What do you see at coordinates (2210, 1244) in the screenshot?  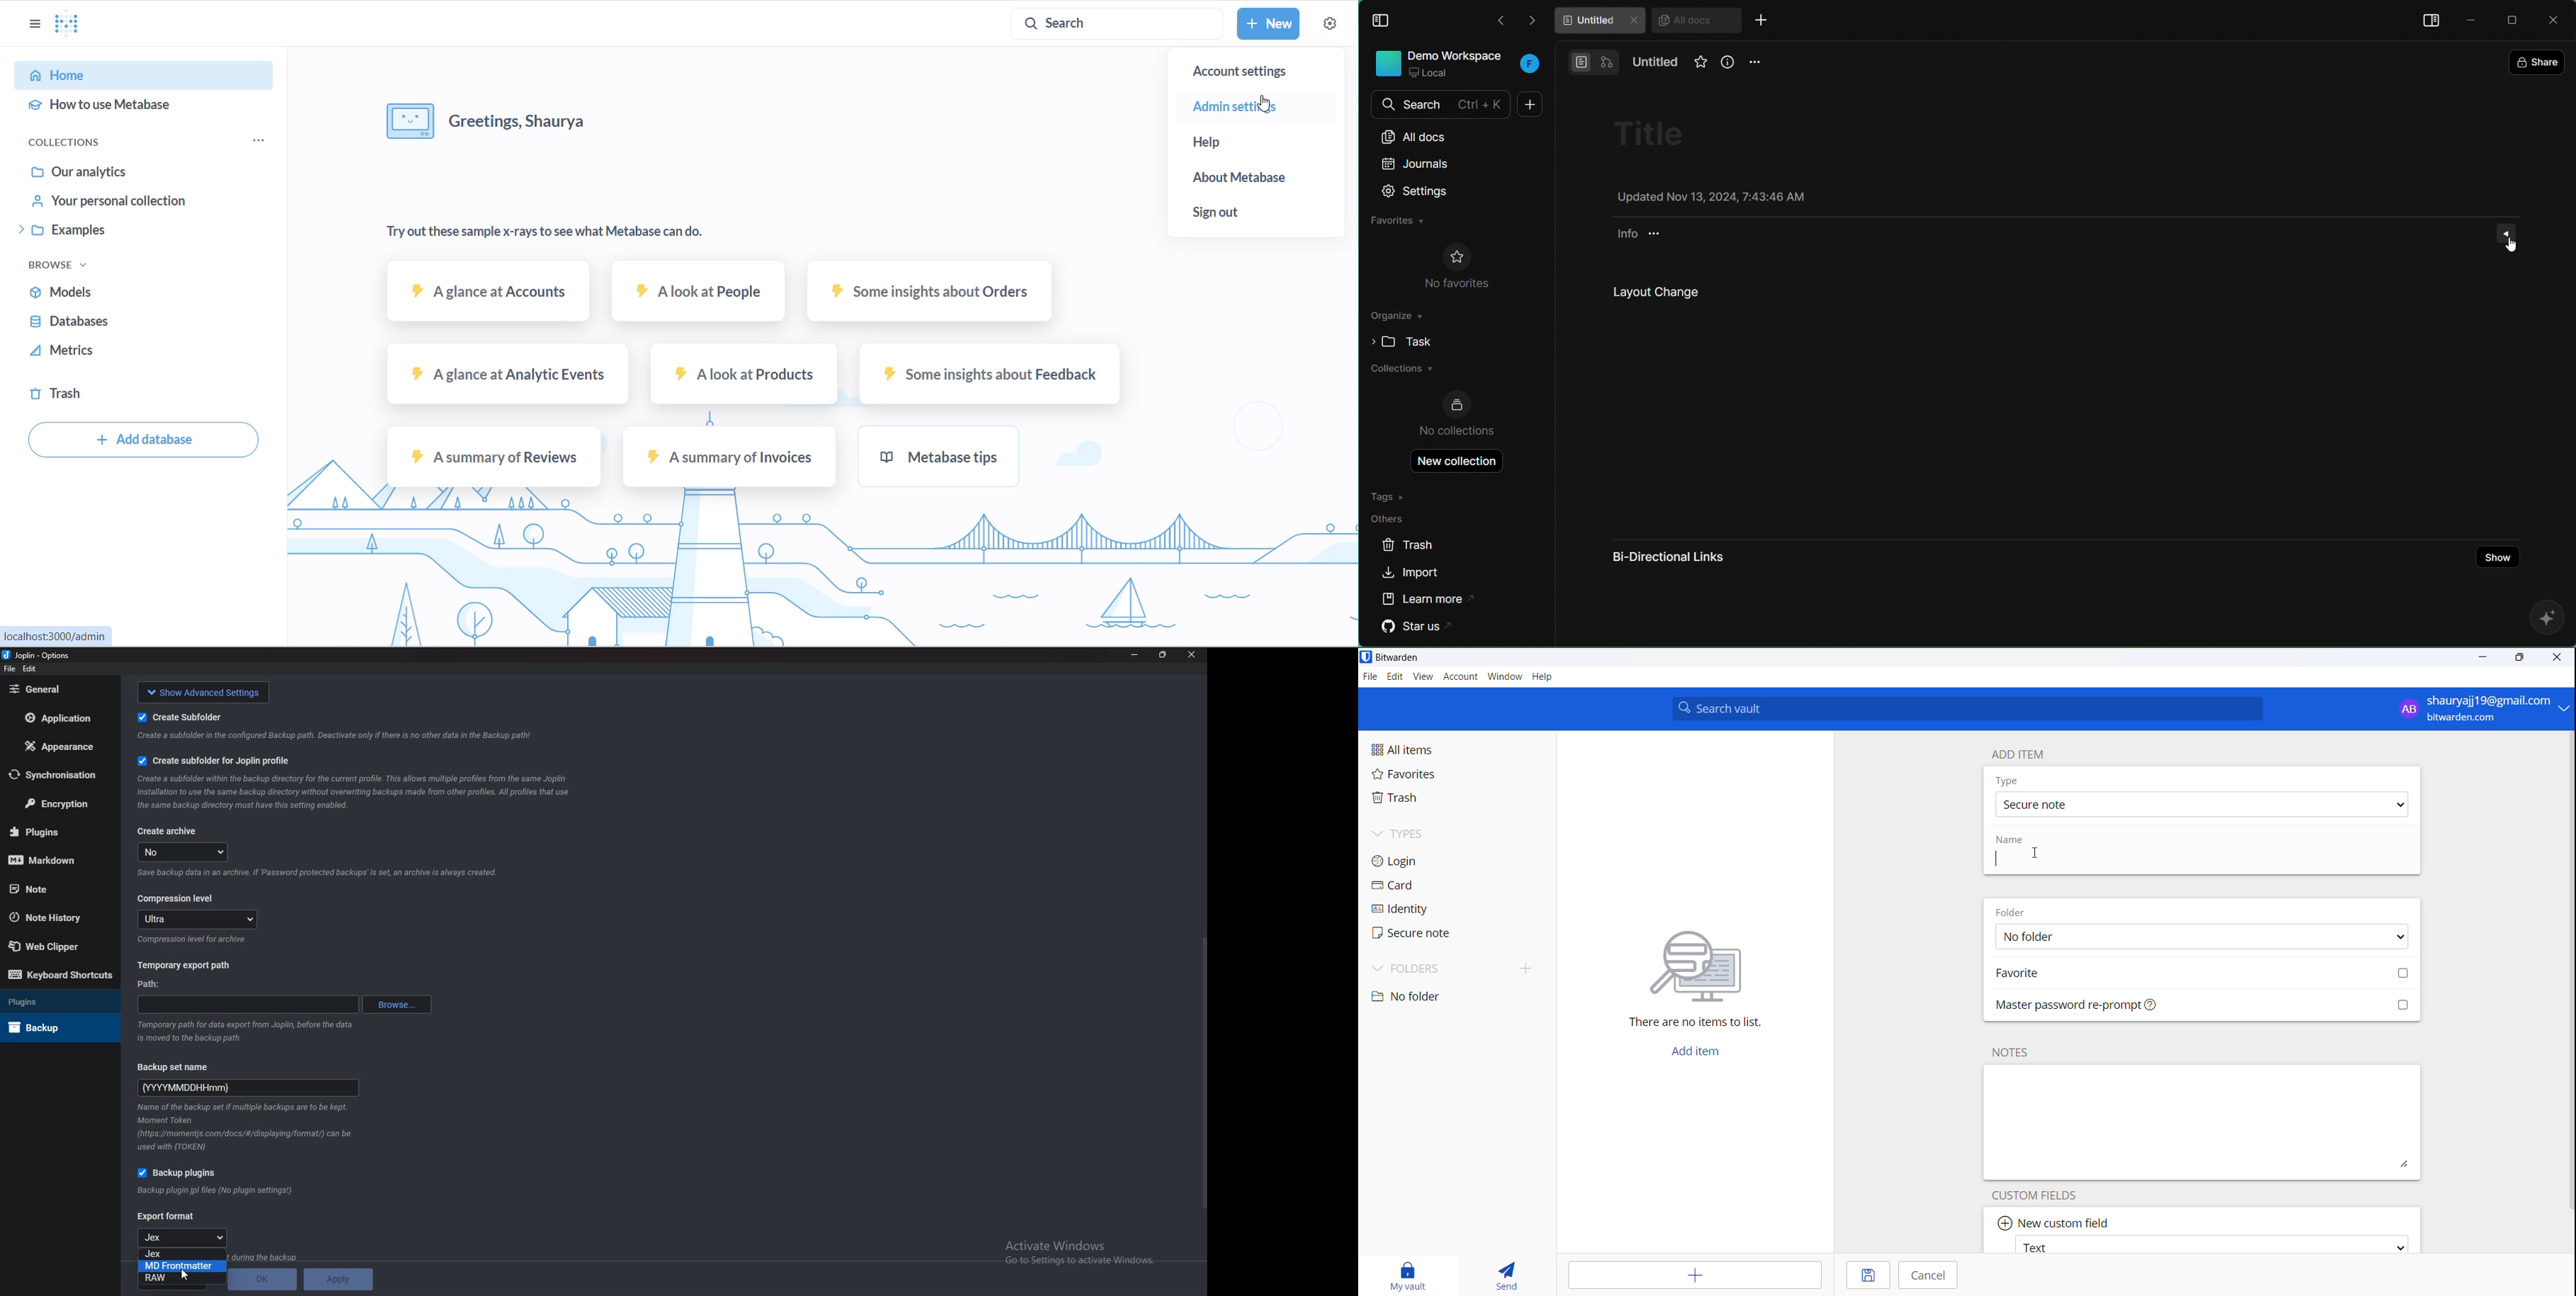 I see `new field options` at bounding box center [2210, 1244].